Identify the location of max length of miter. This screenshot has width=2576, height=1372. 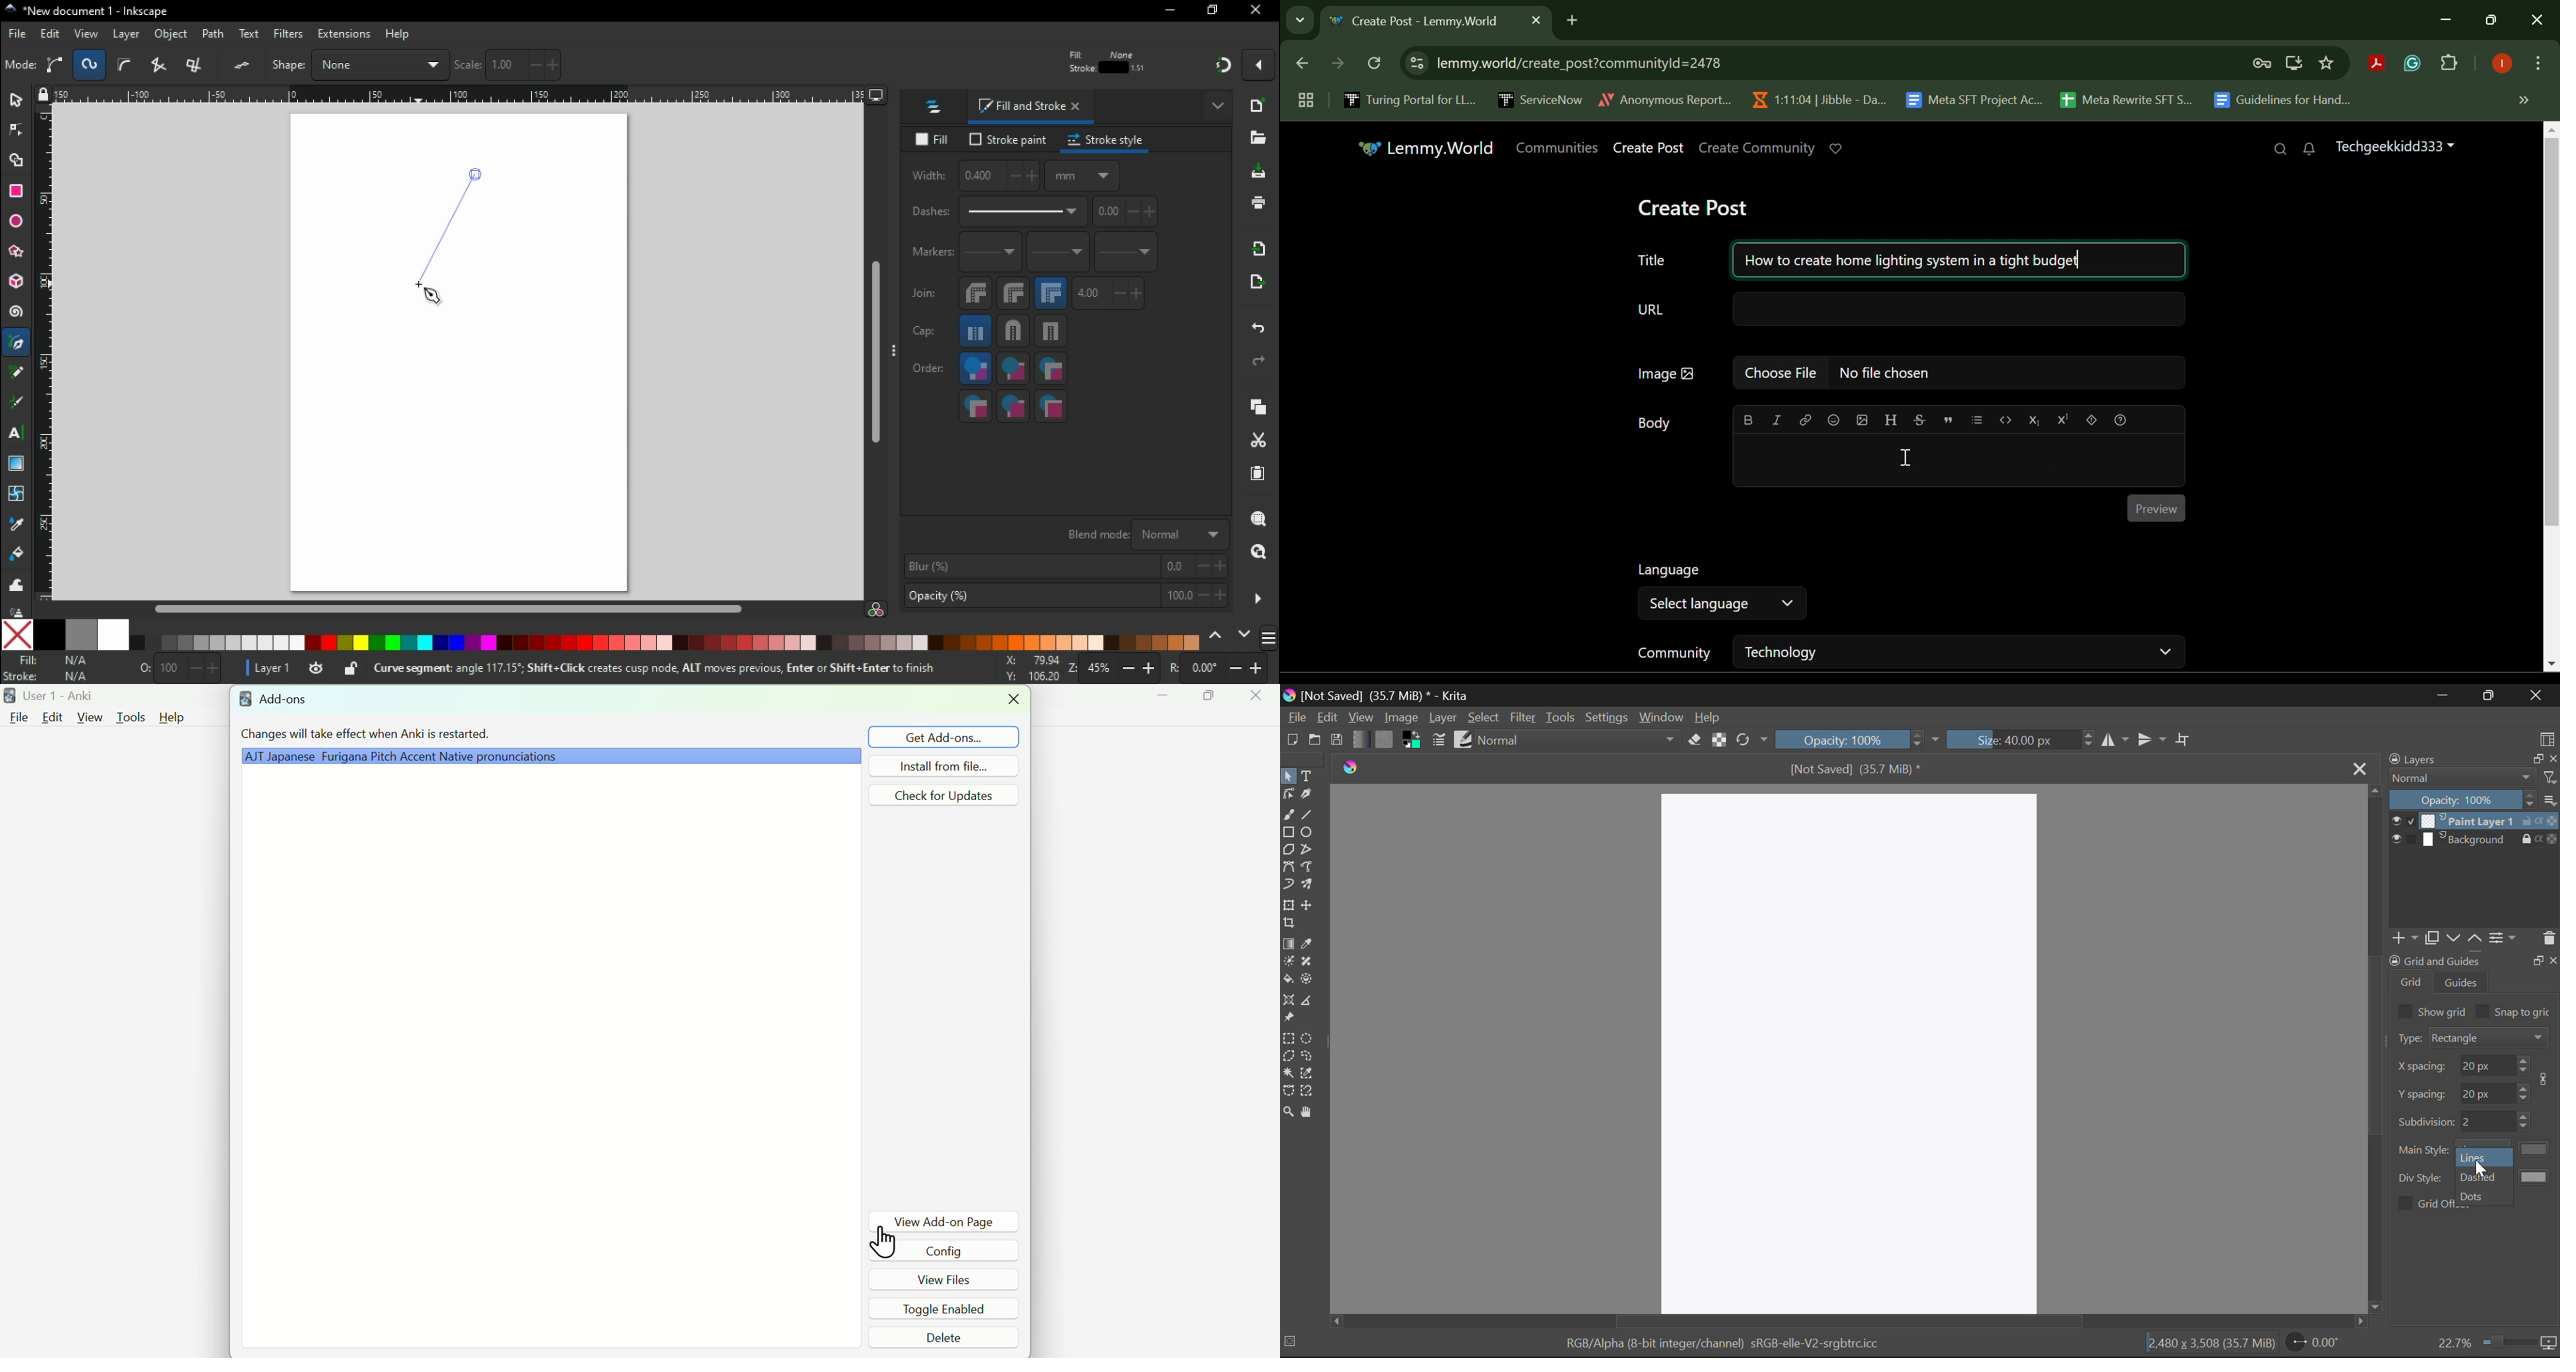
(1110, 297).